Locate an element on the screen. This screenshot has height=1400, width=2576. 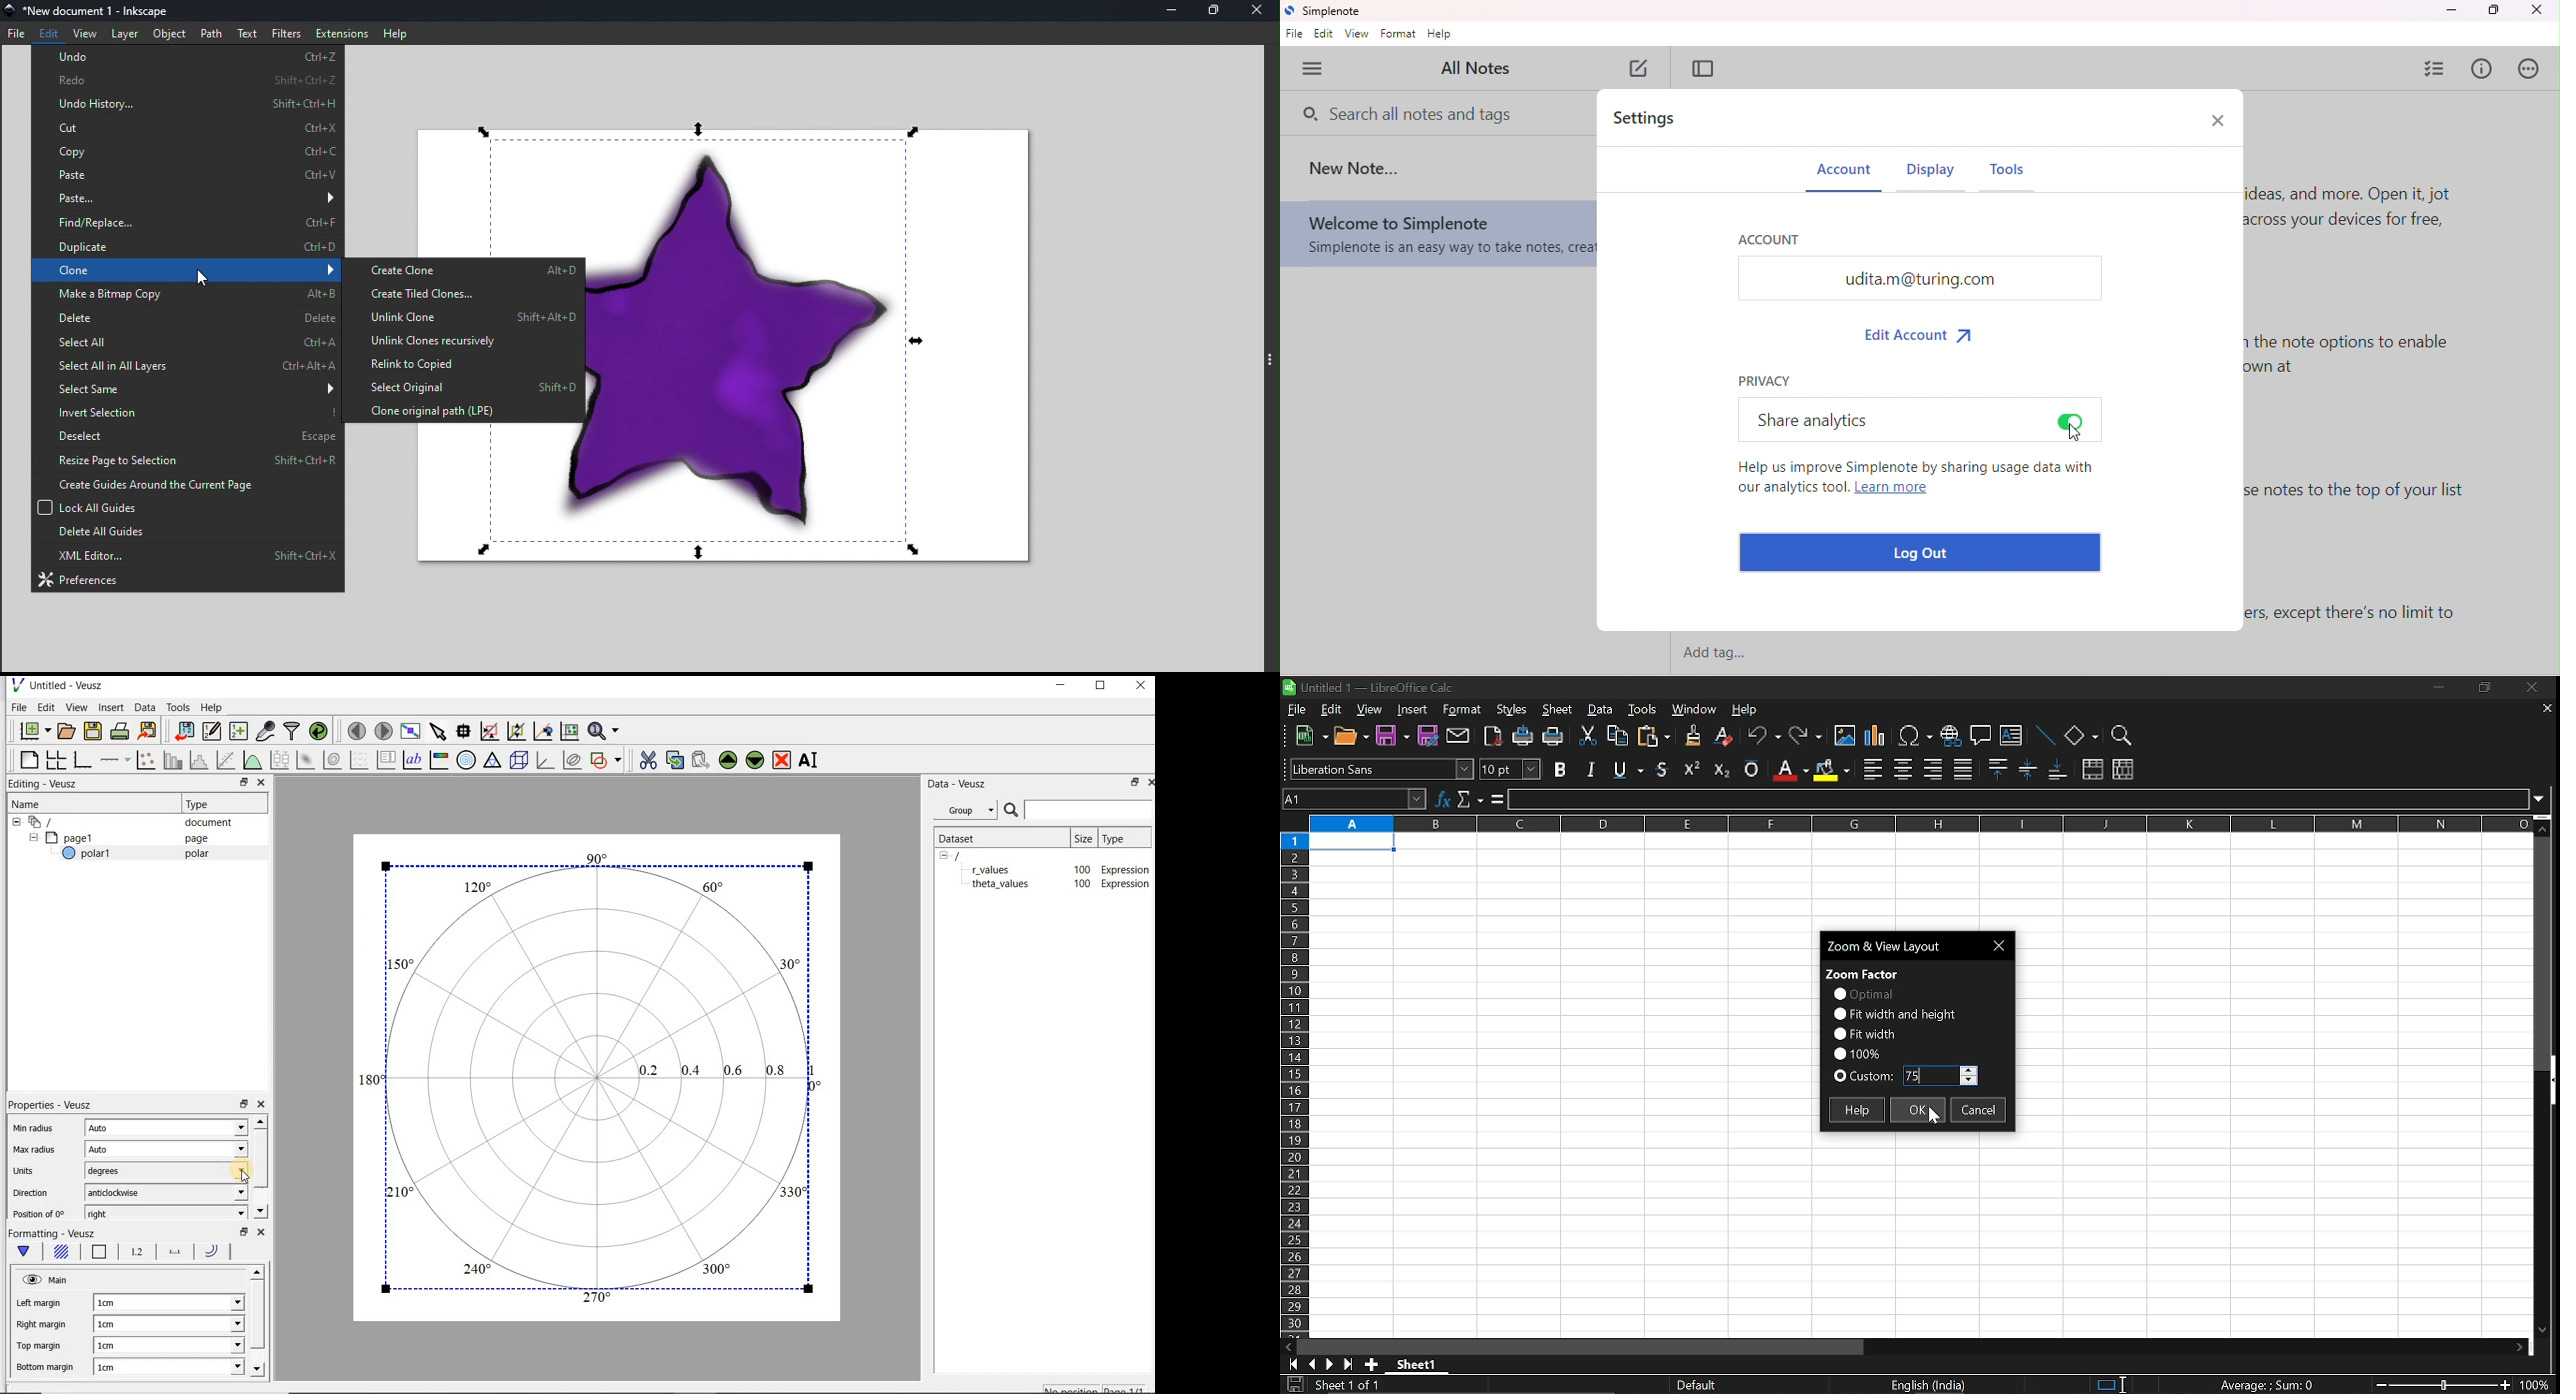
paste is located at coordinates (1653, 738).